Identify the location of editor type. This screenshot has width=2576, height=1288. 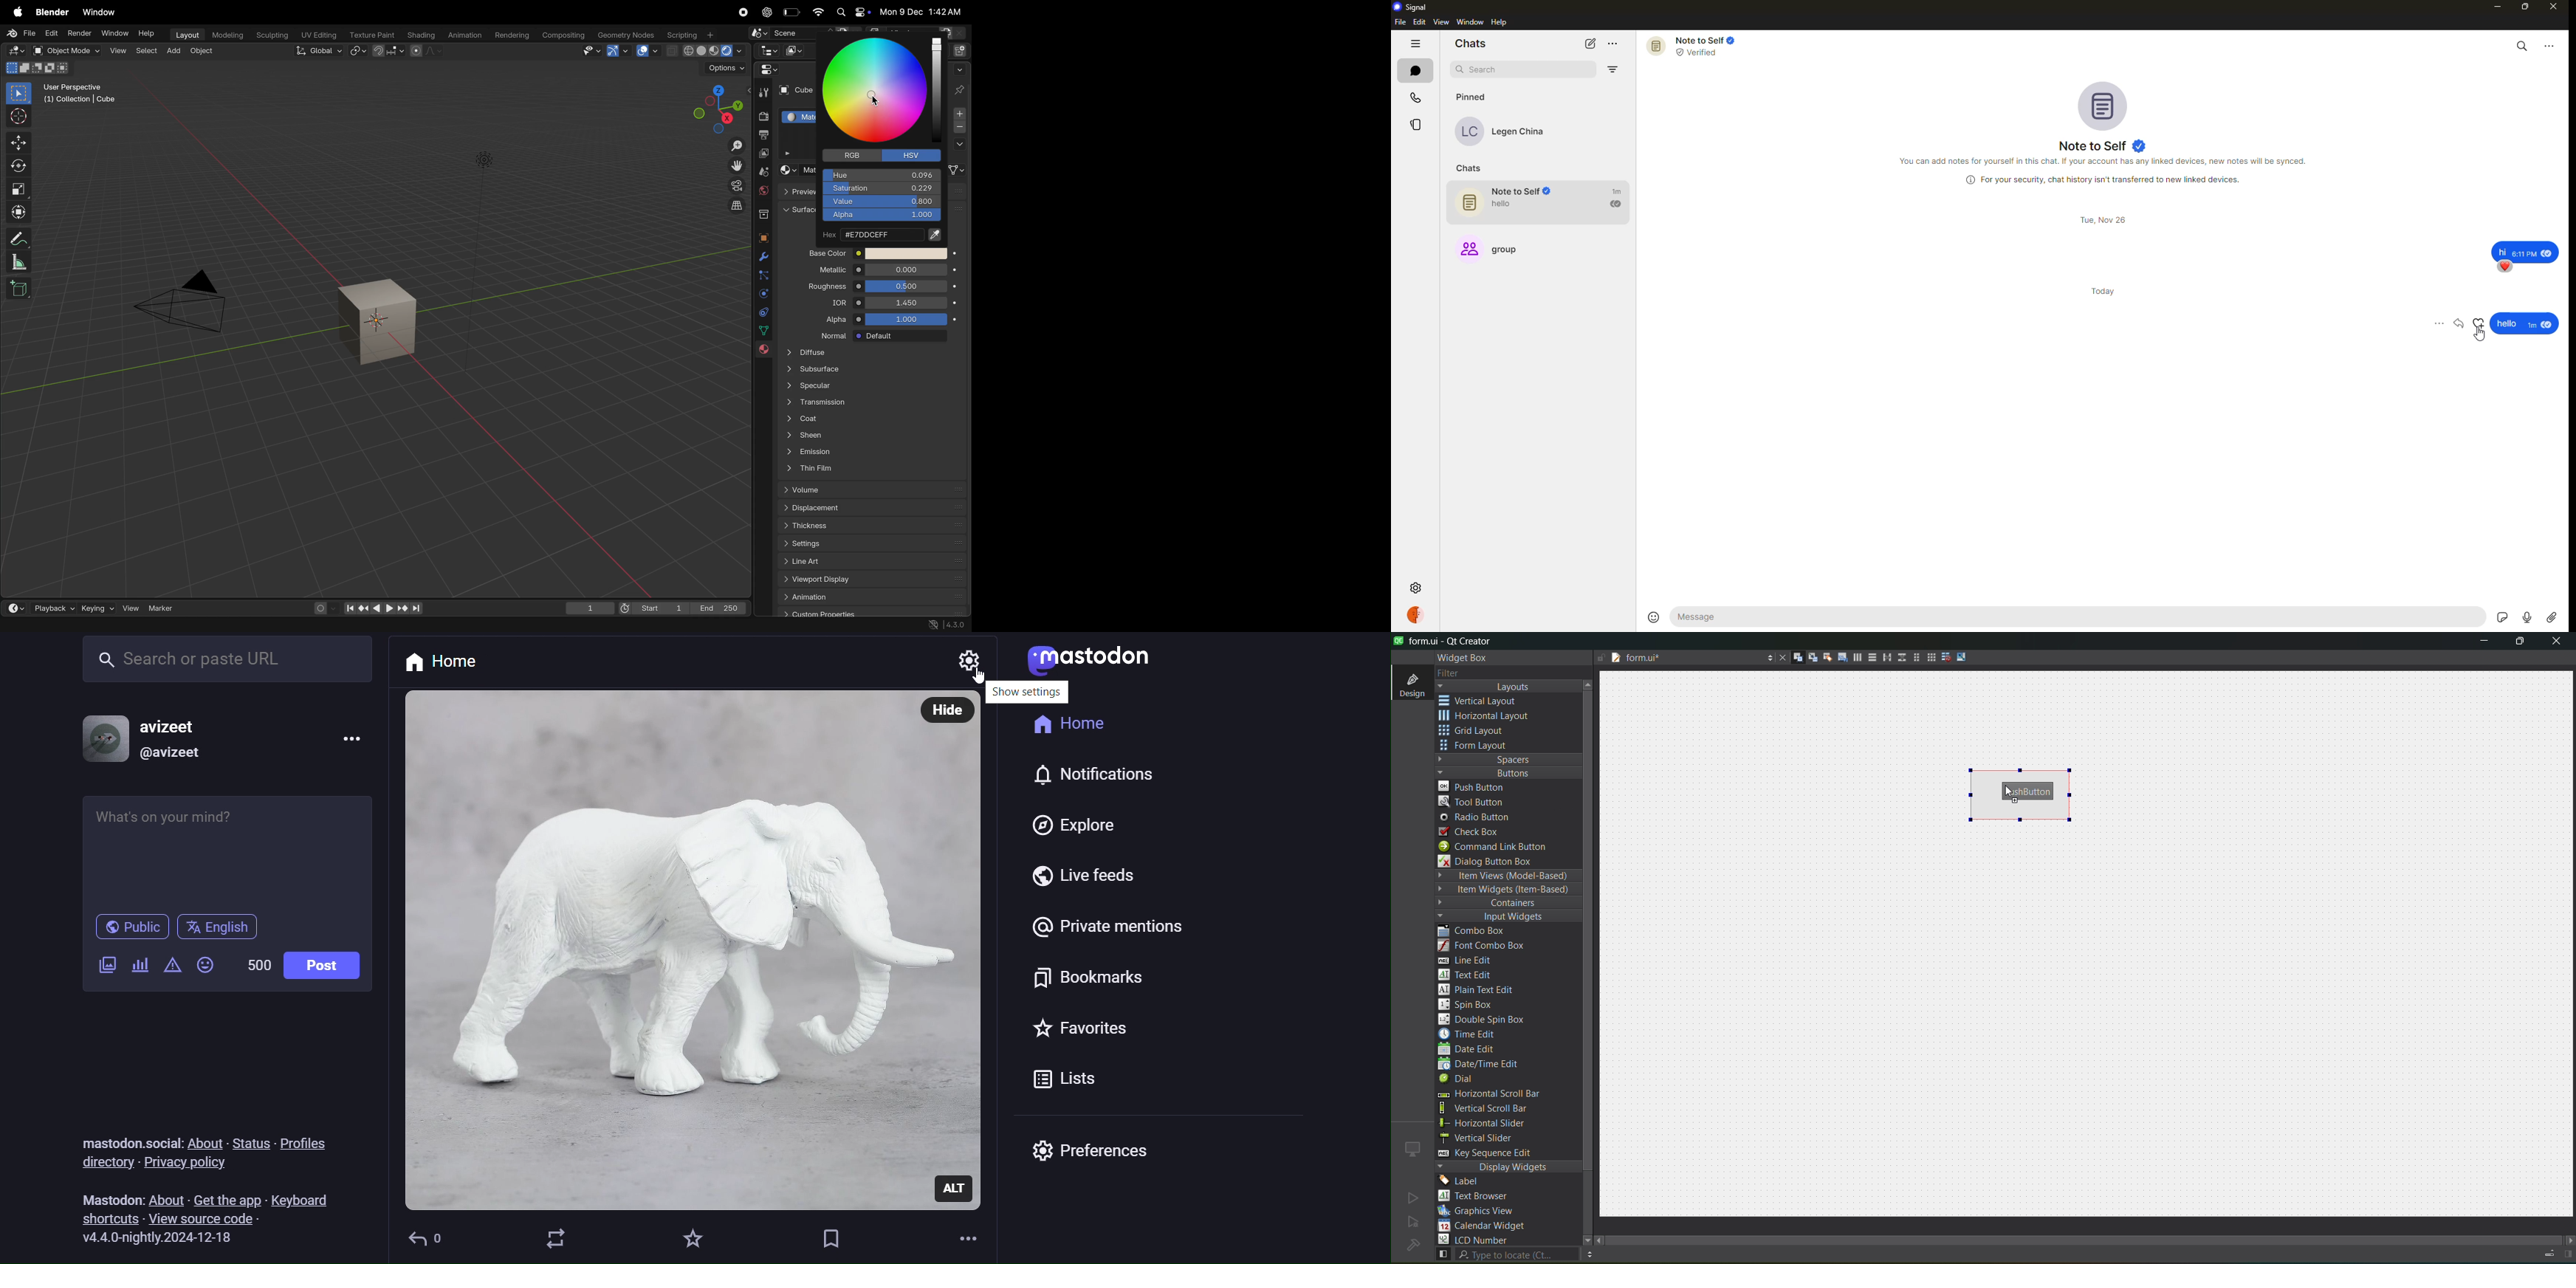
(16, 51).